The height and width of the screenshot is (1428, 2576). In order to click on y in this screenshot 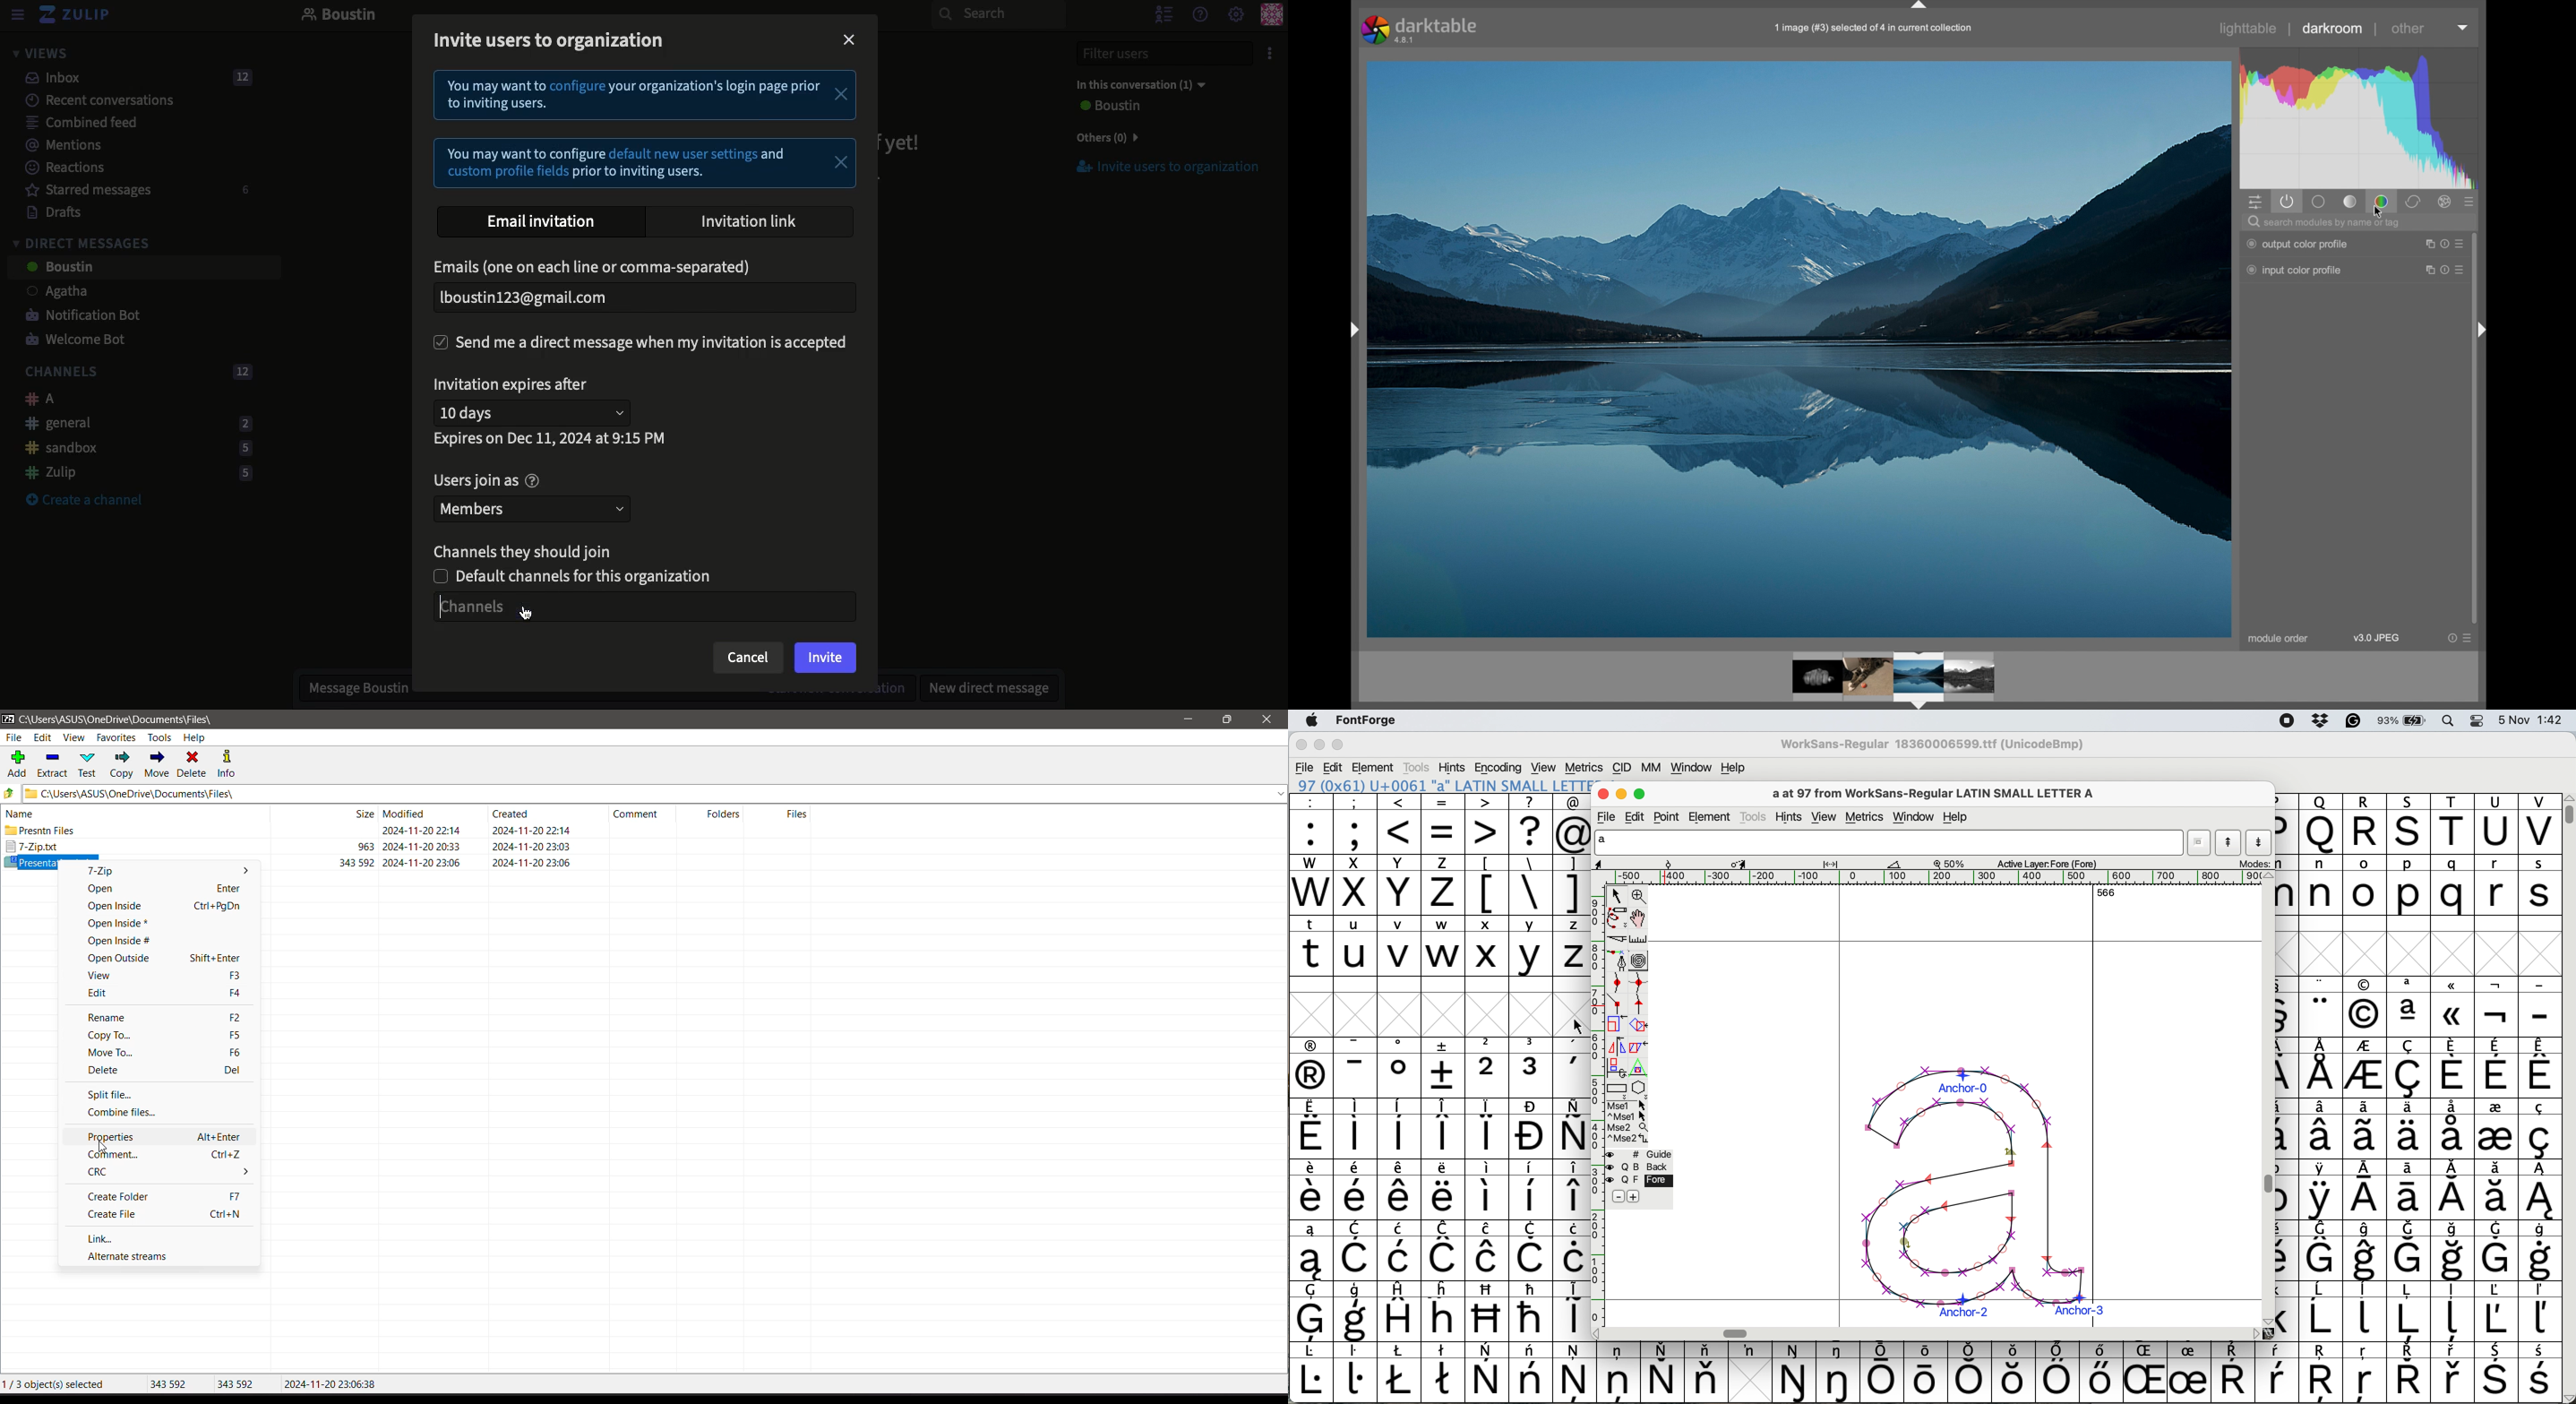, I will do `click(1529, 946)`.